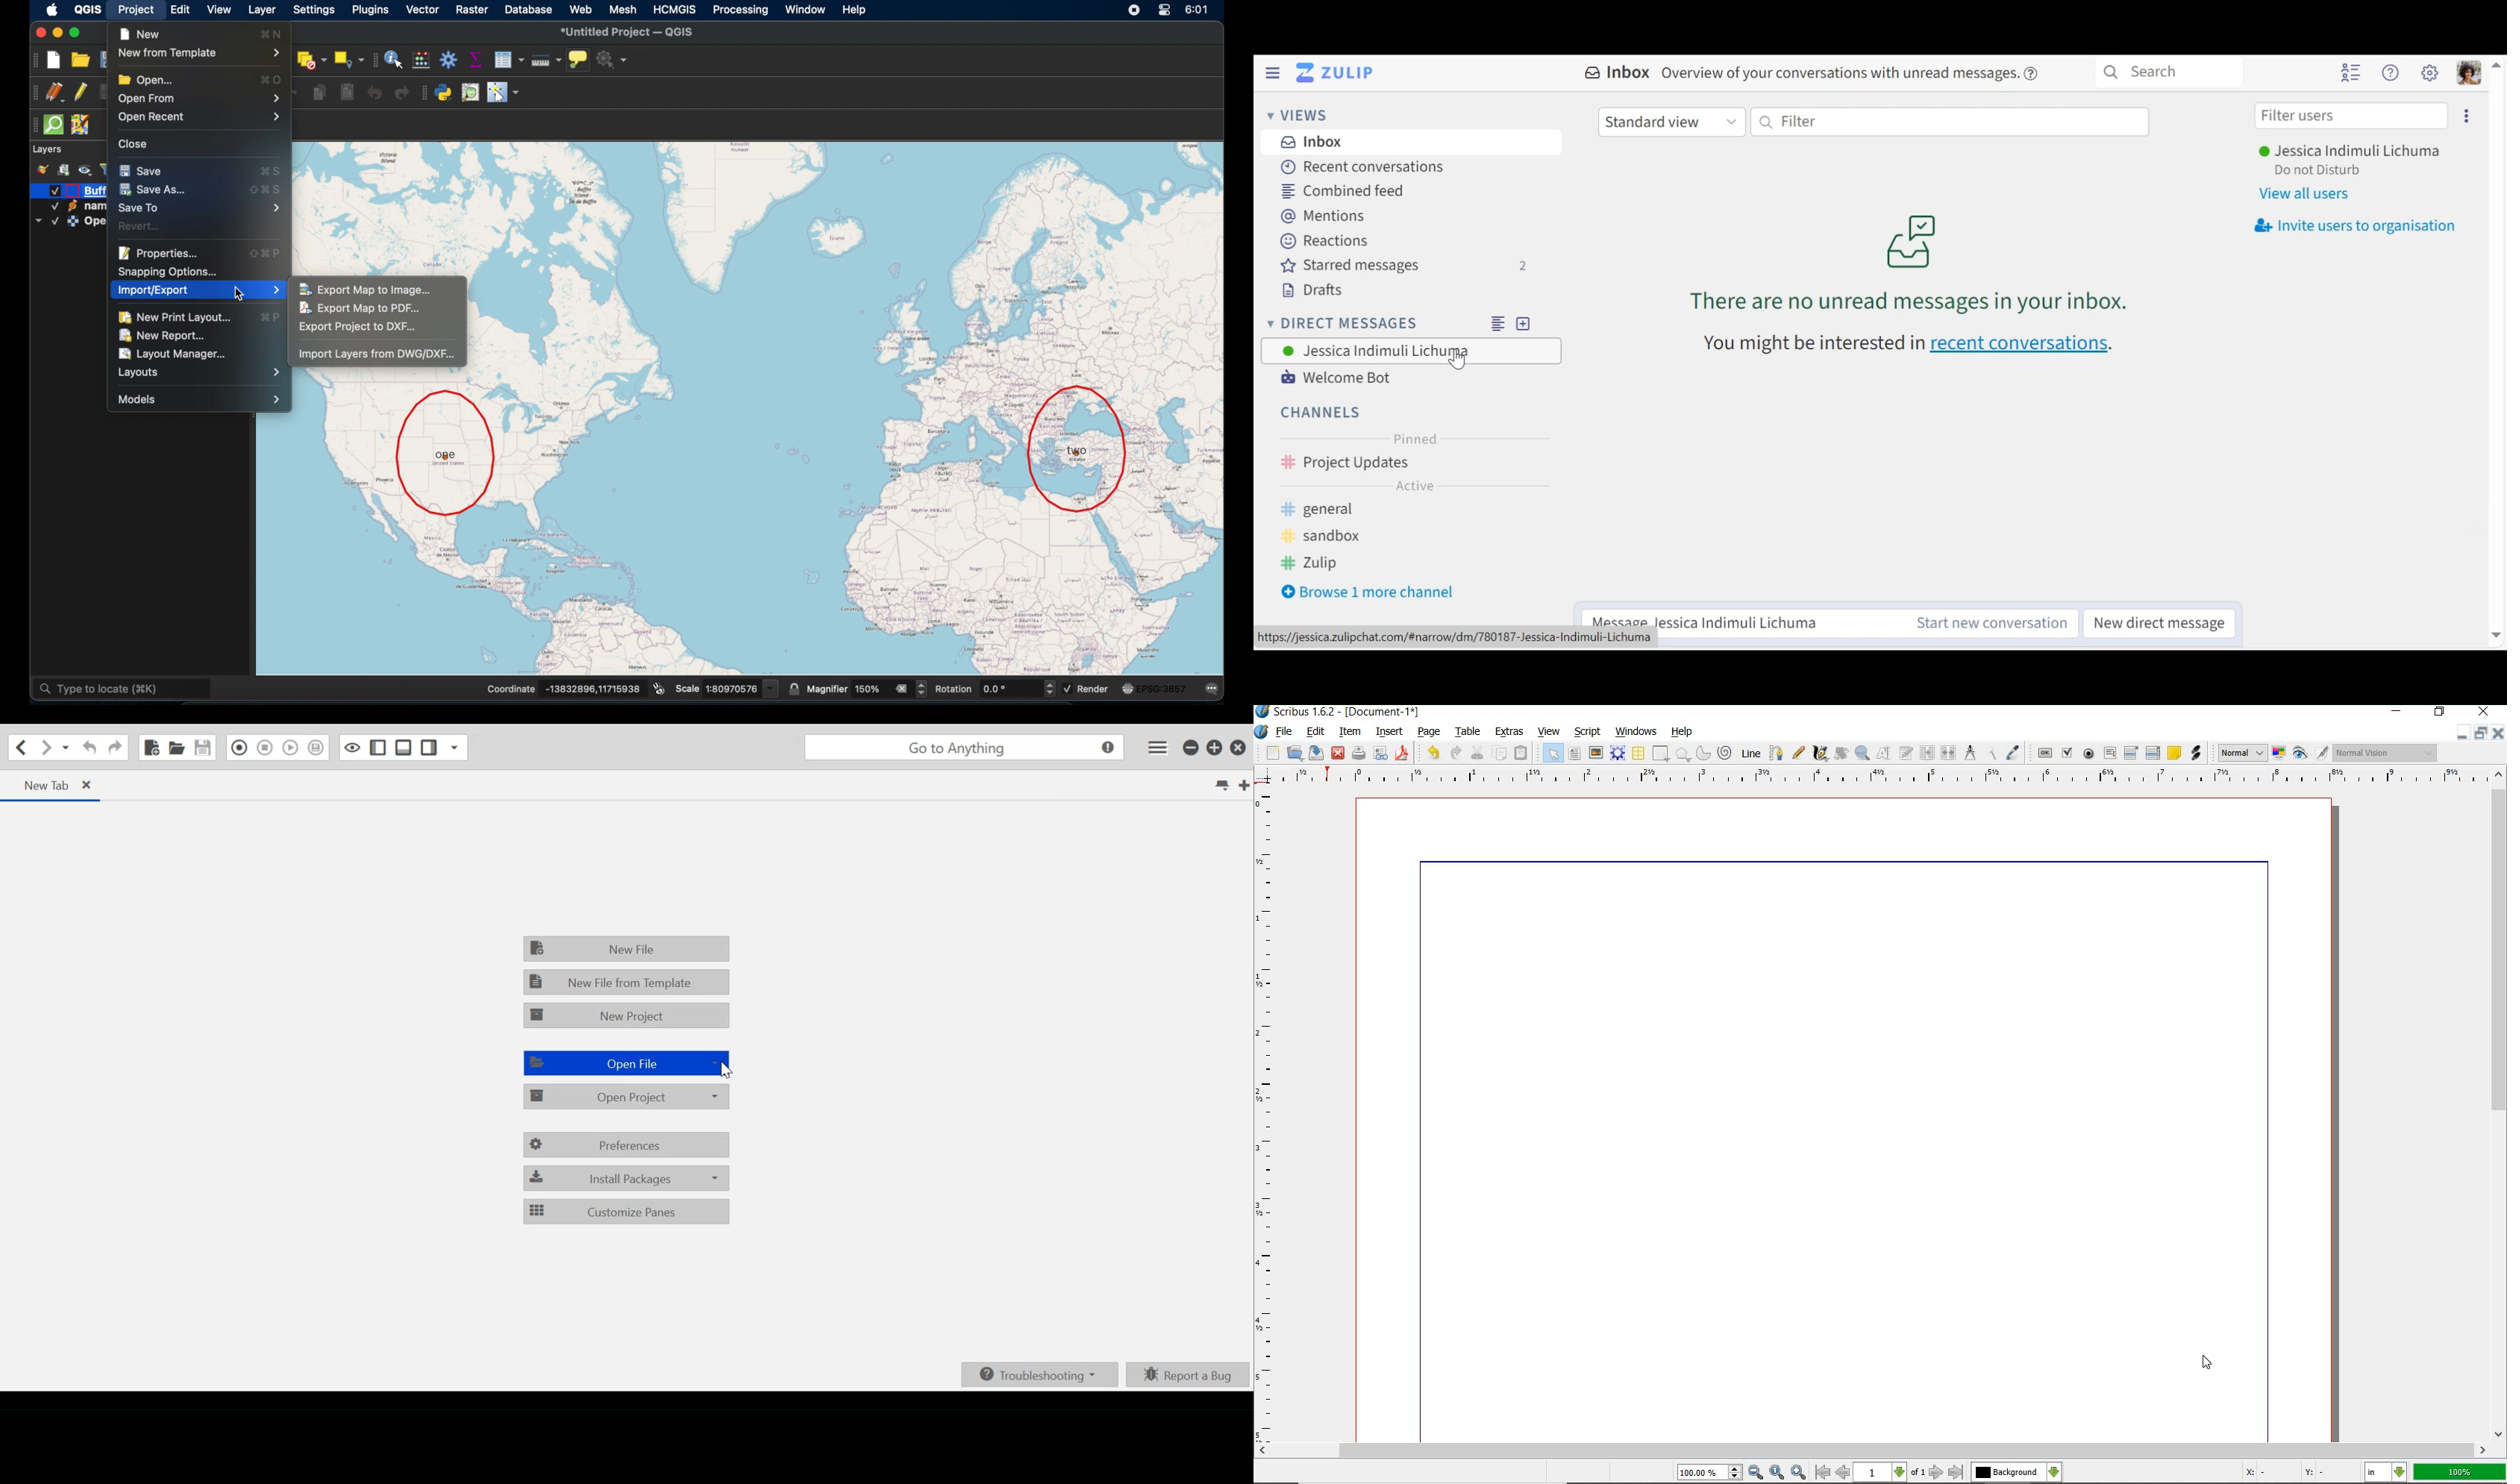 This screenshot has height=1484, width=2520. I want to click on HCMGIS, so click(676, 9).